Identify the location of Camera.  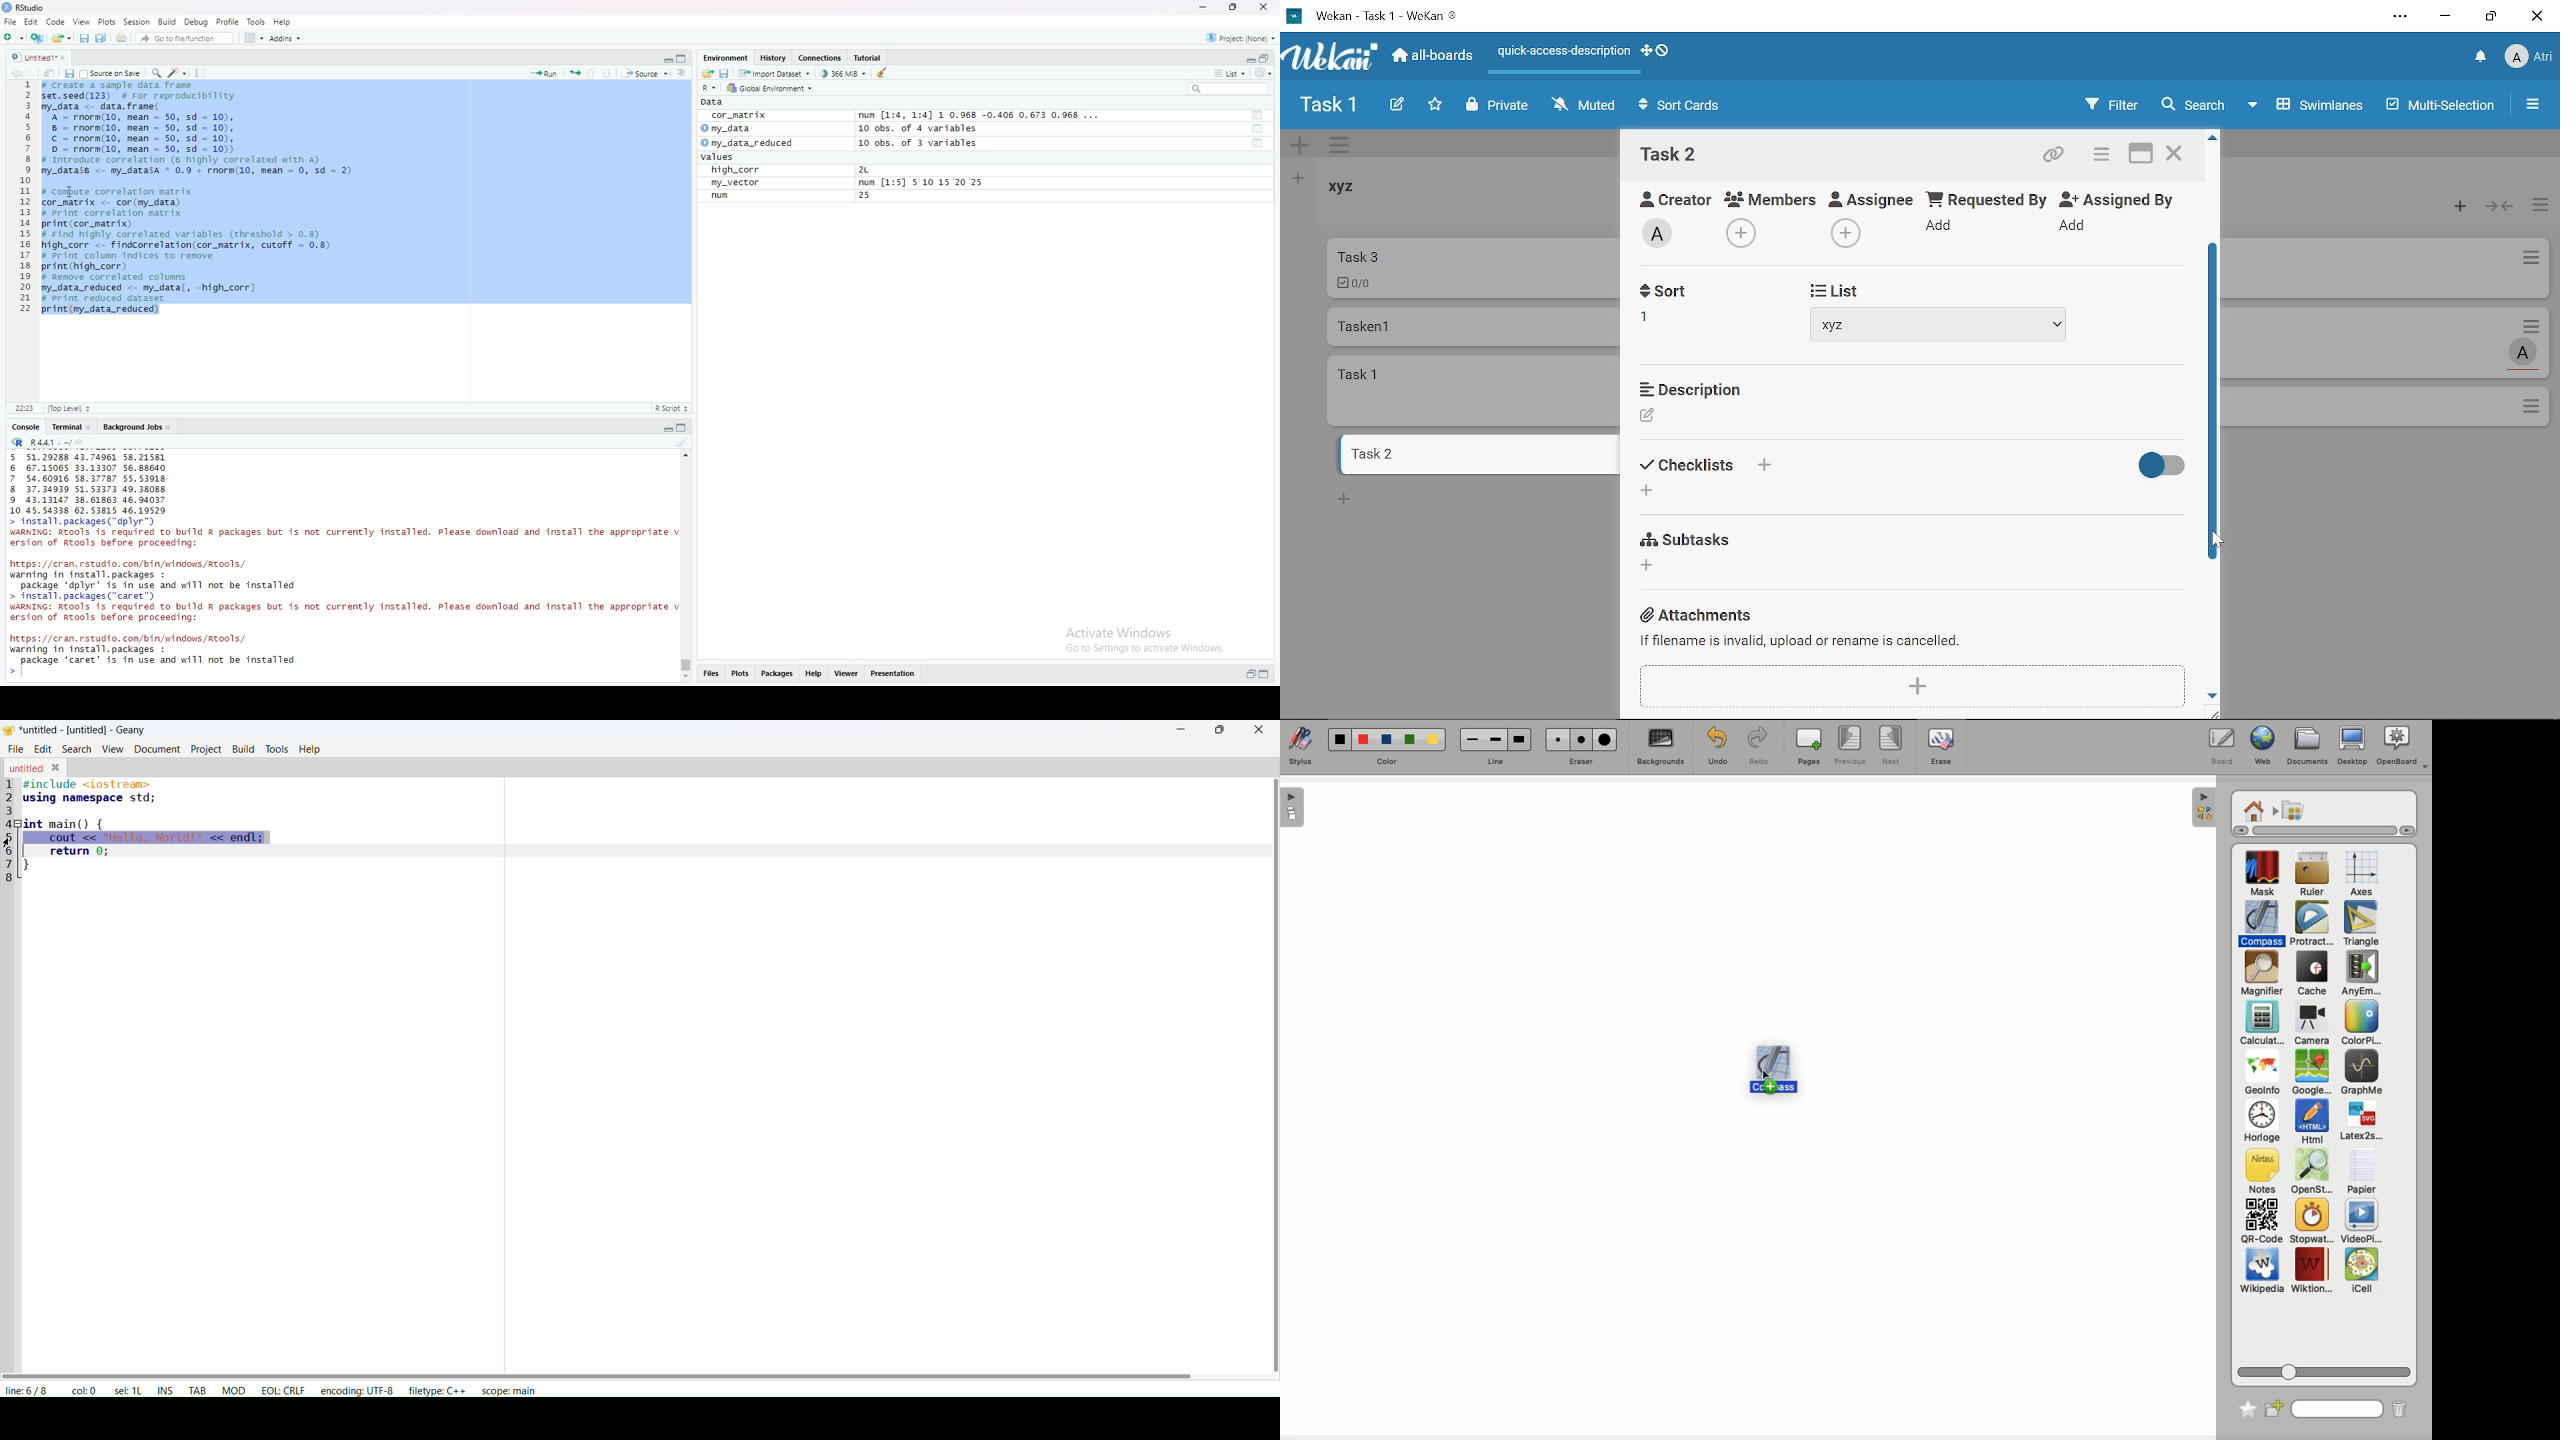
(2310, 1024).